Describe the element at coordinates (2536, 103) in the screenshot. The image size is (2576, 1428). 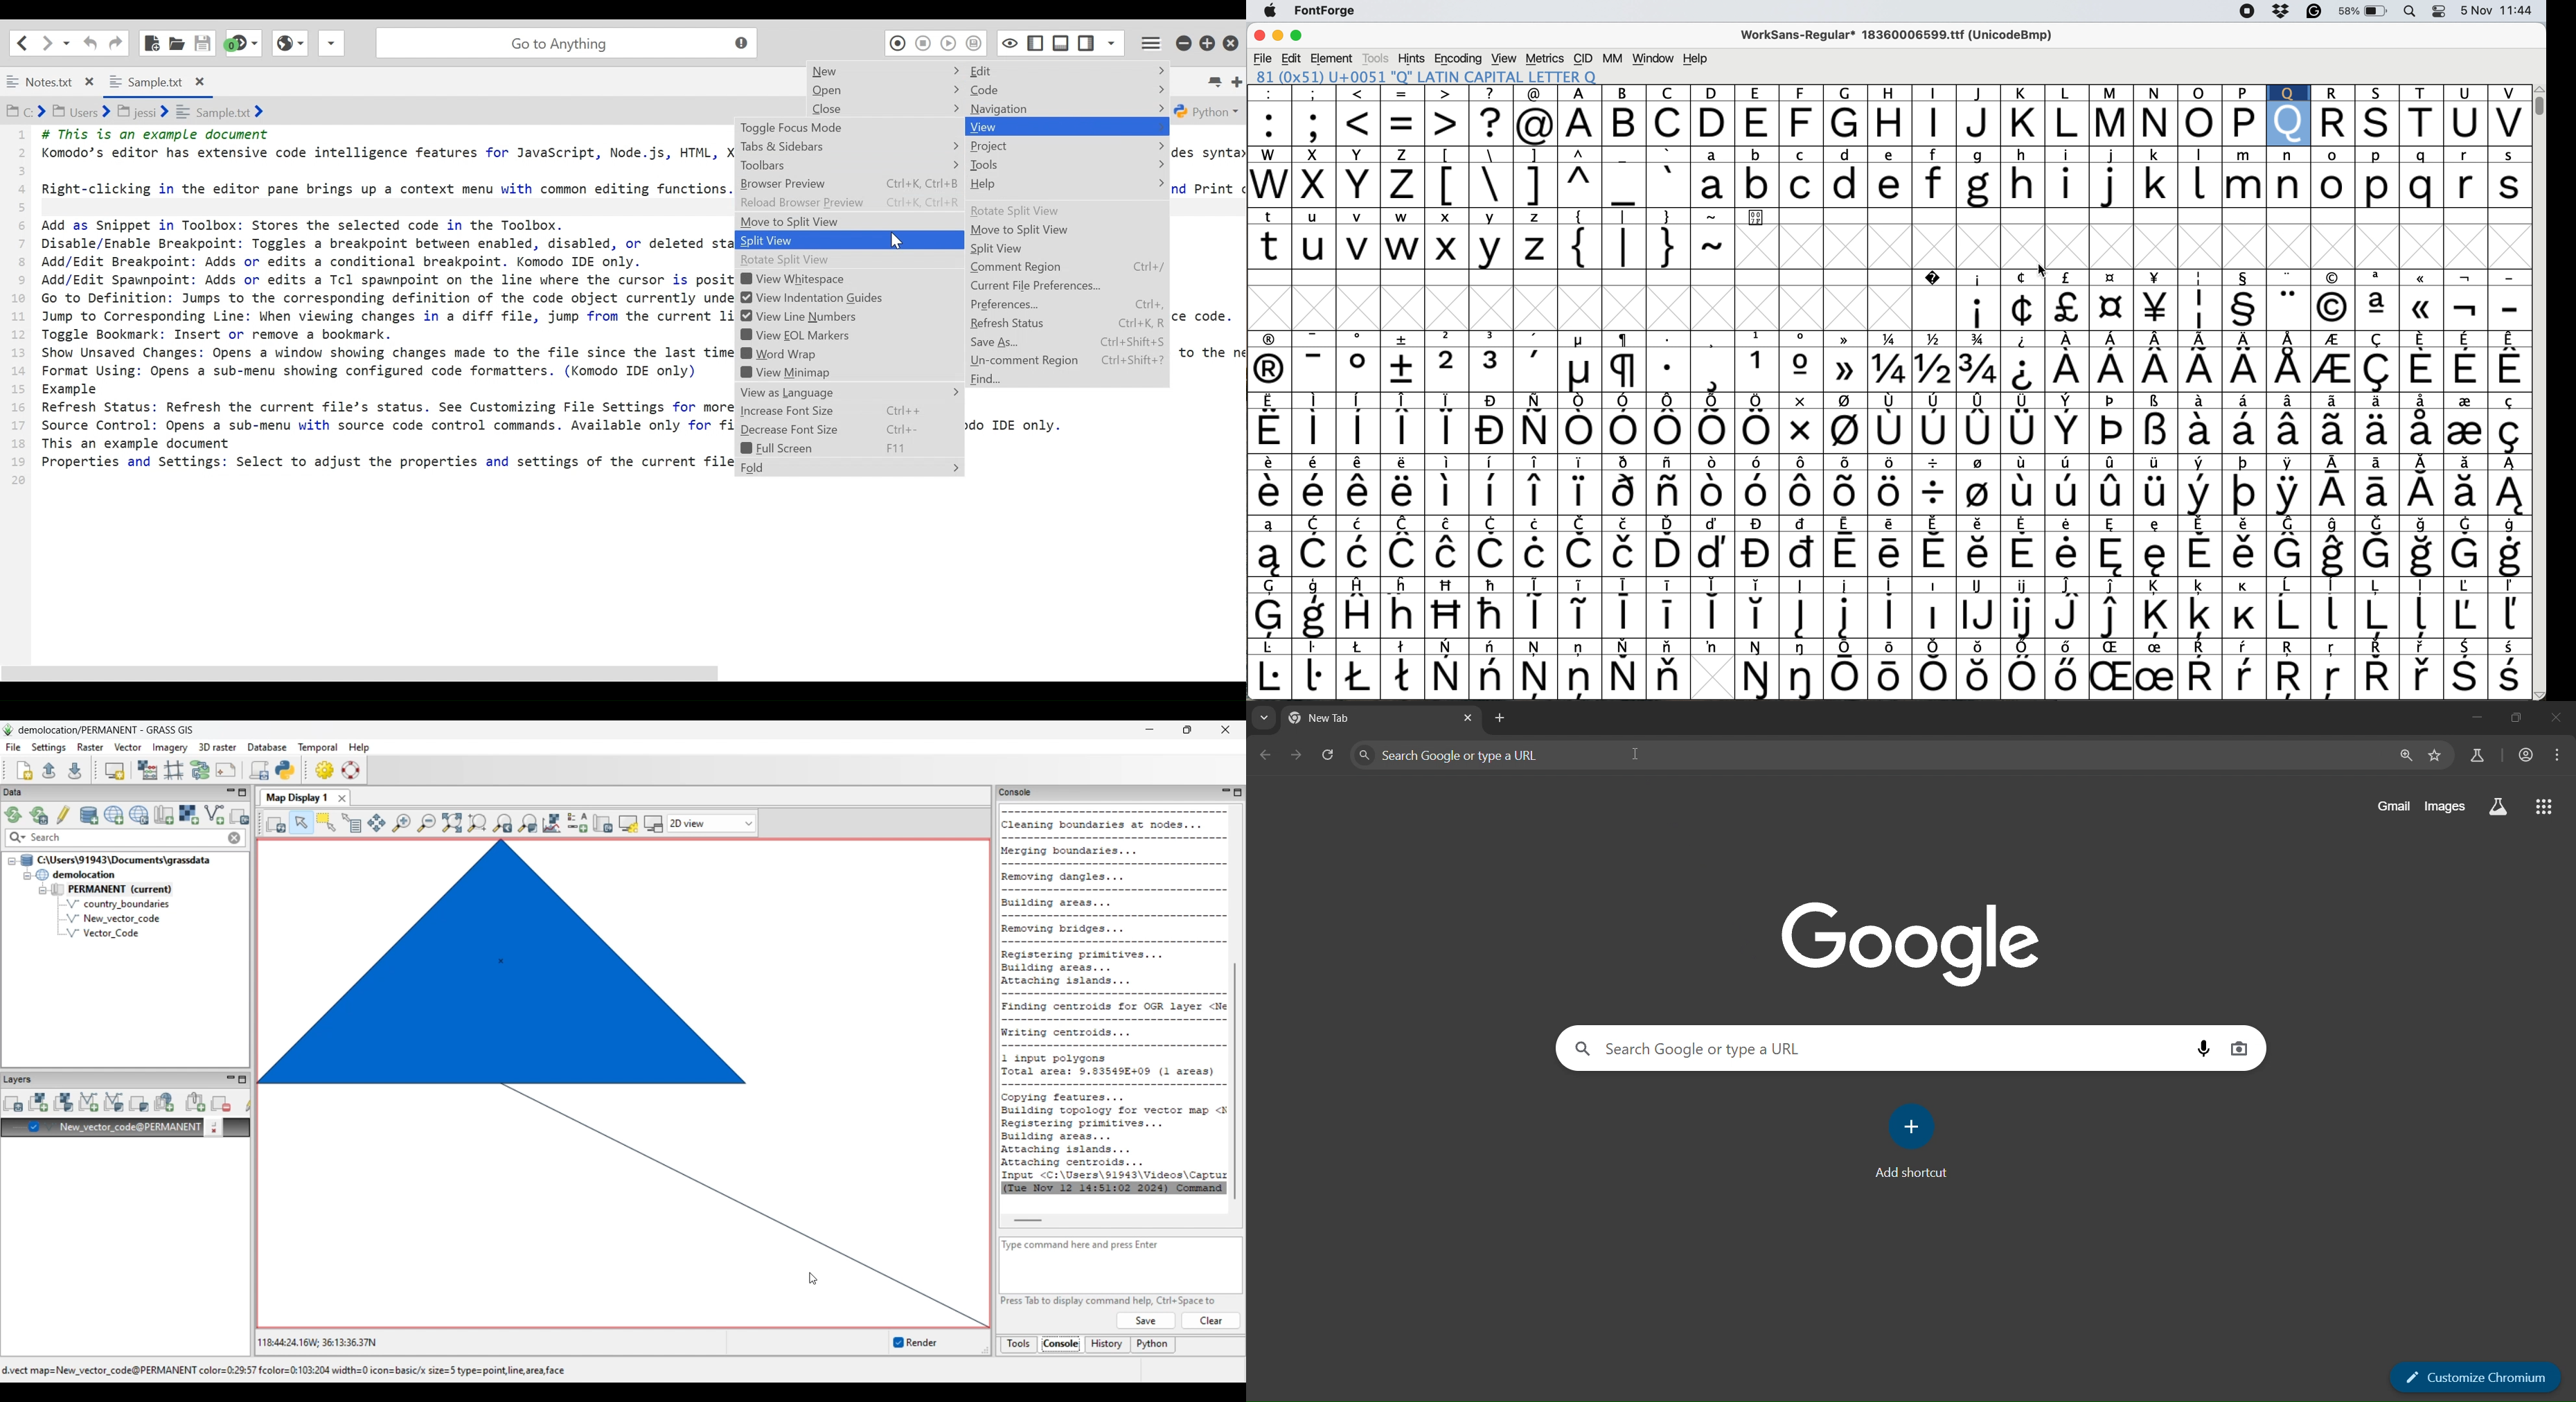
I see `vertical scroll bar` at that location.